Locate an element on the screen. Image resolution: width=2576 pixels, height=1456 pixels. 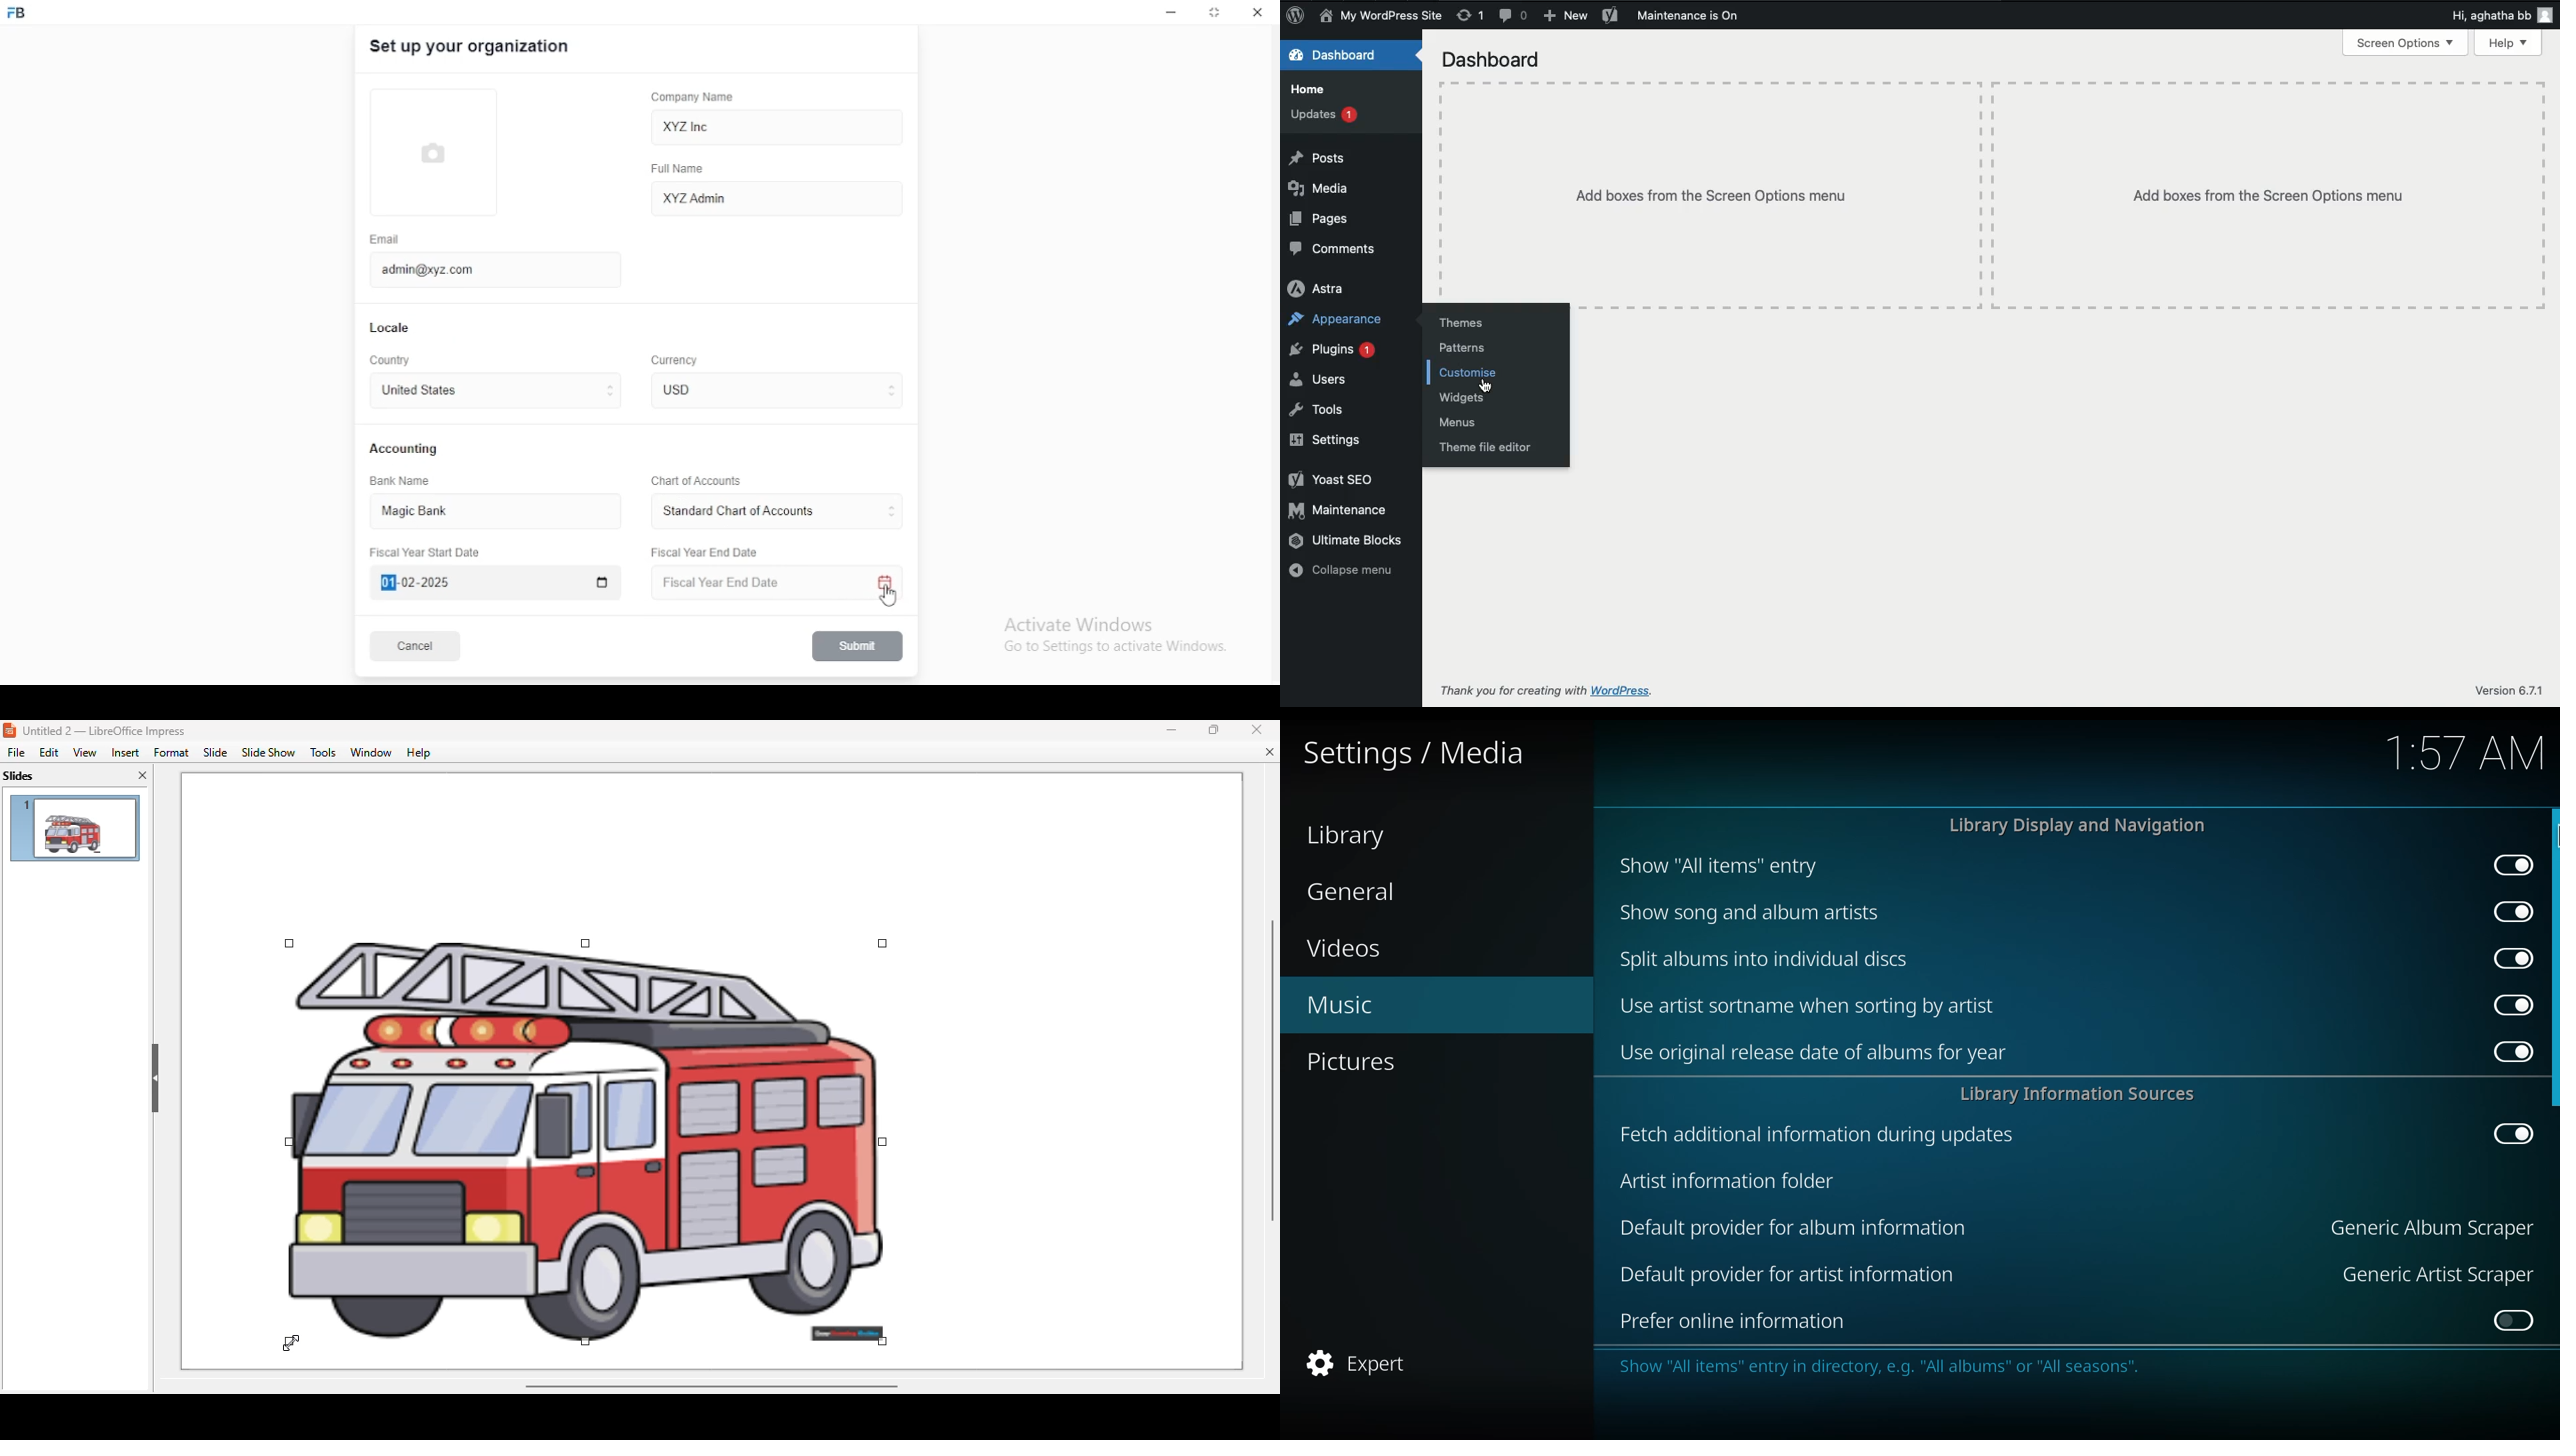
Comments is located at coordinates (1516, 16).